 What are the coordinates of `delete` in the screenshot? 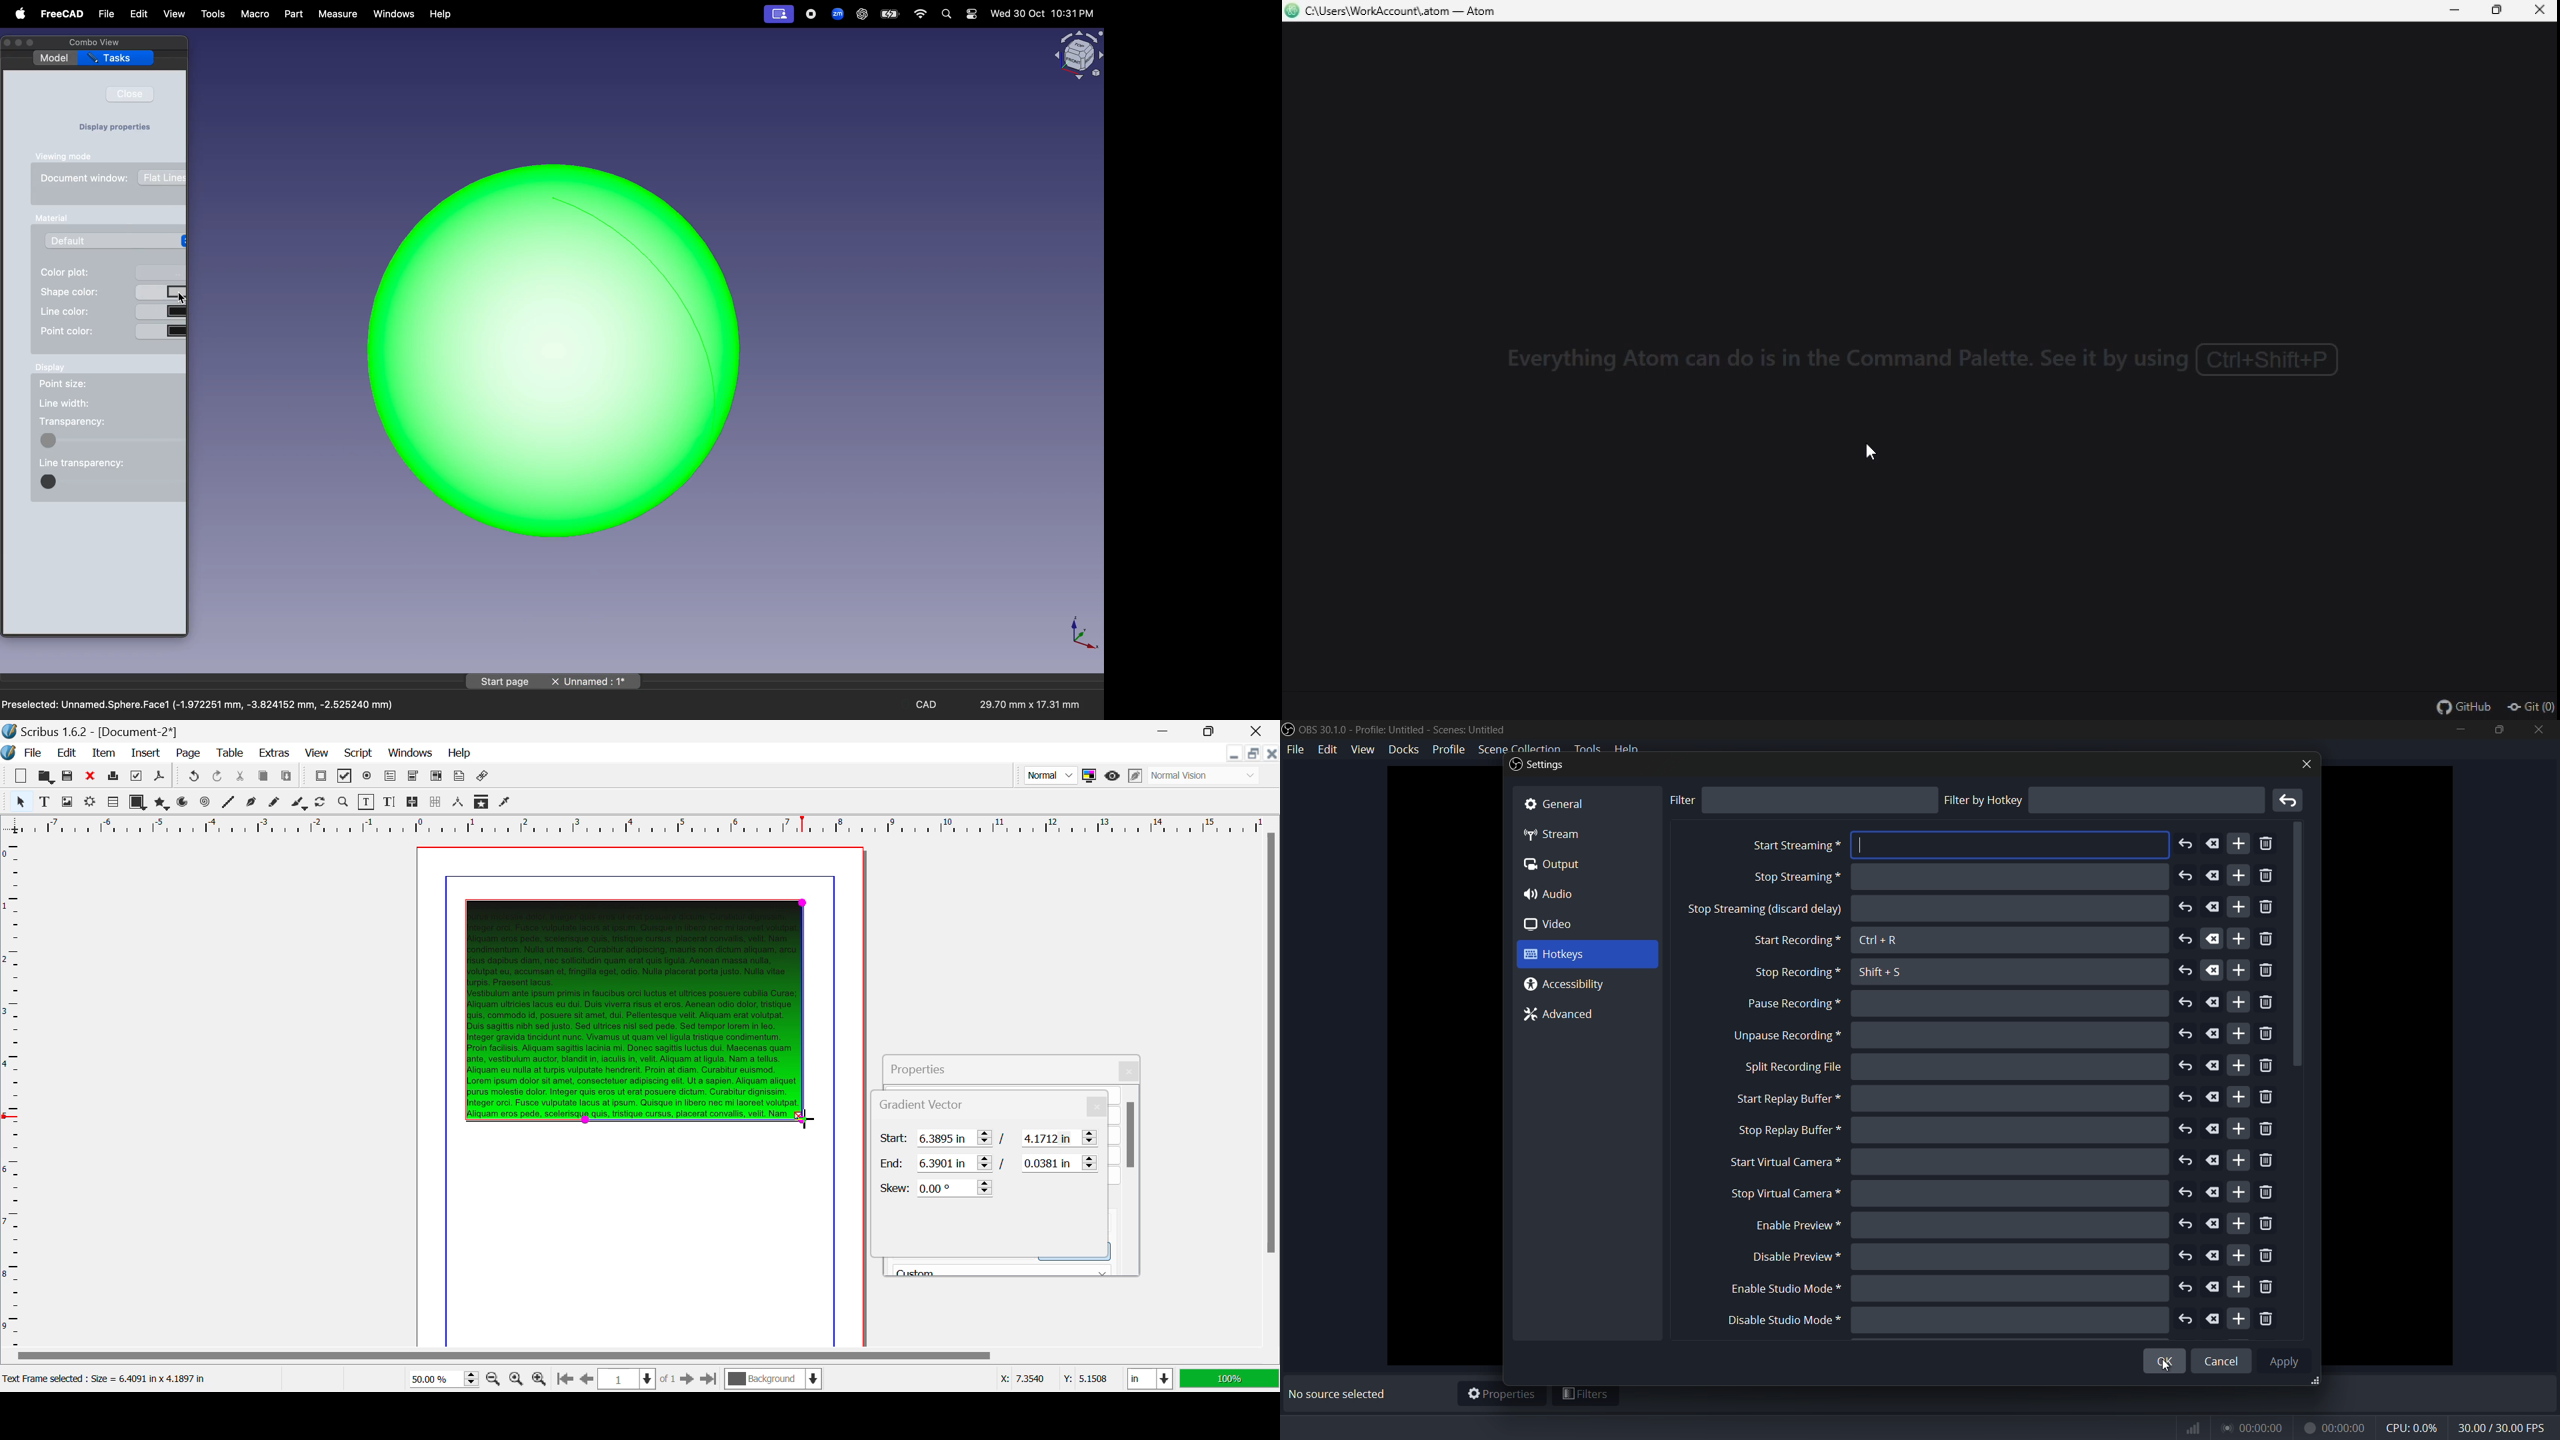 It's located at (2214, 1287).